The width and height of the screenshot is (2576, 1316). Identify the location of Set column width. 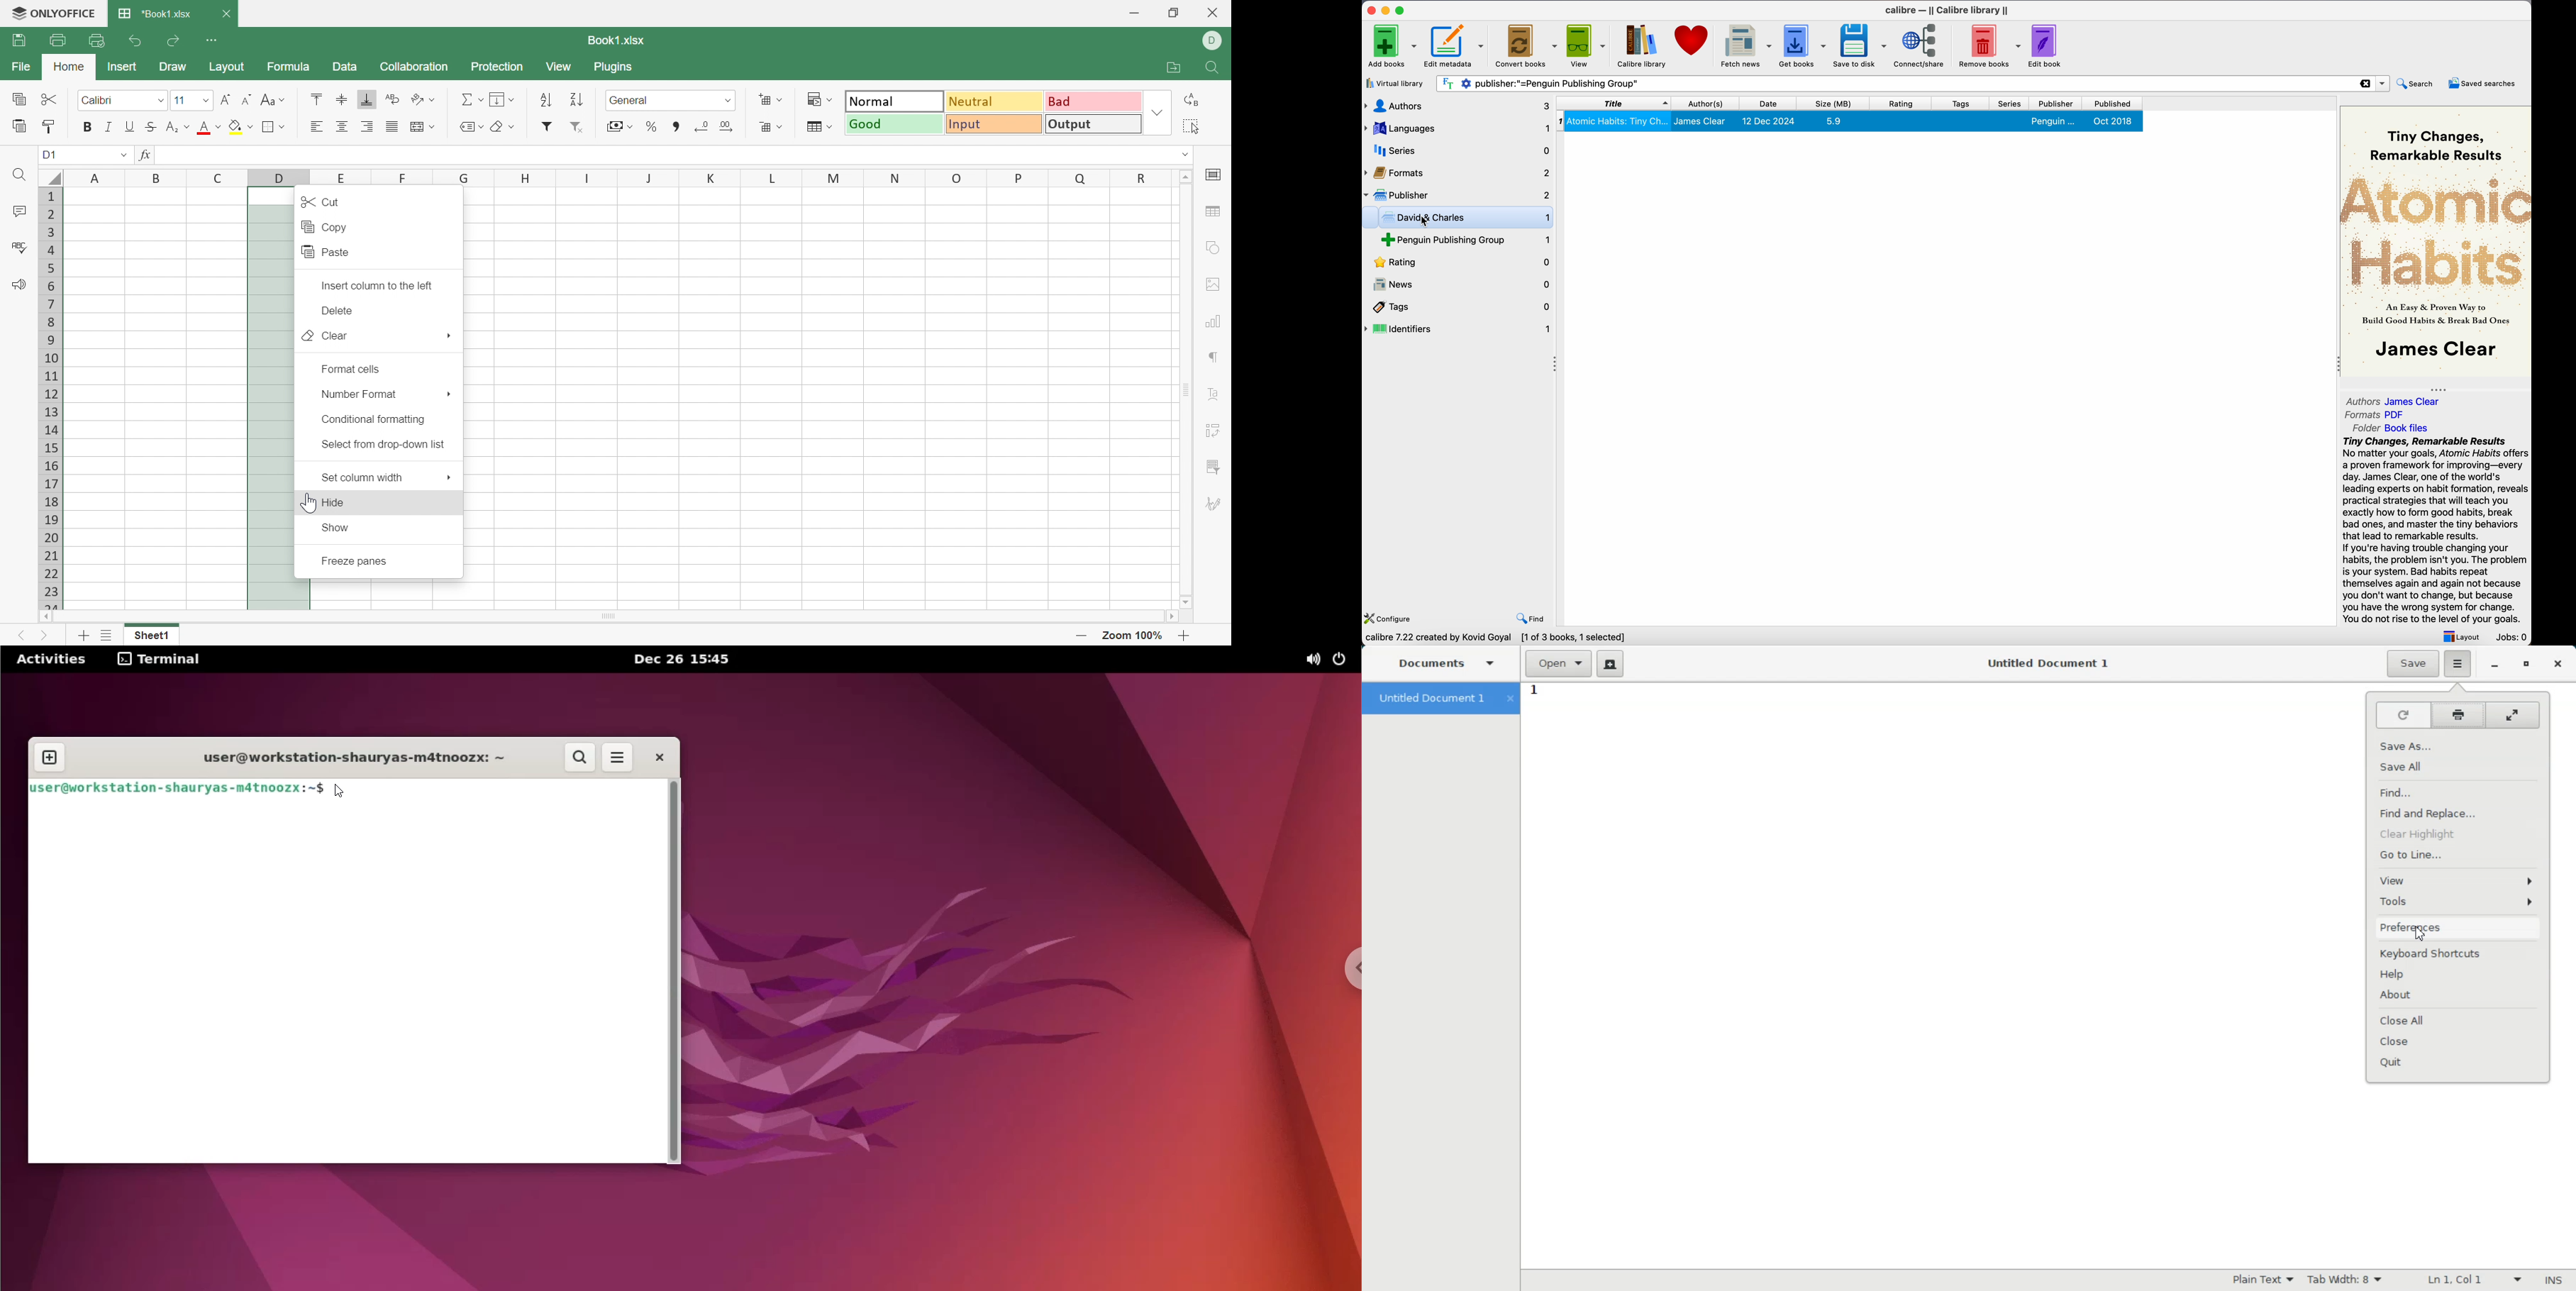
(364, 479).